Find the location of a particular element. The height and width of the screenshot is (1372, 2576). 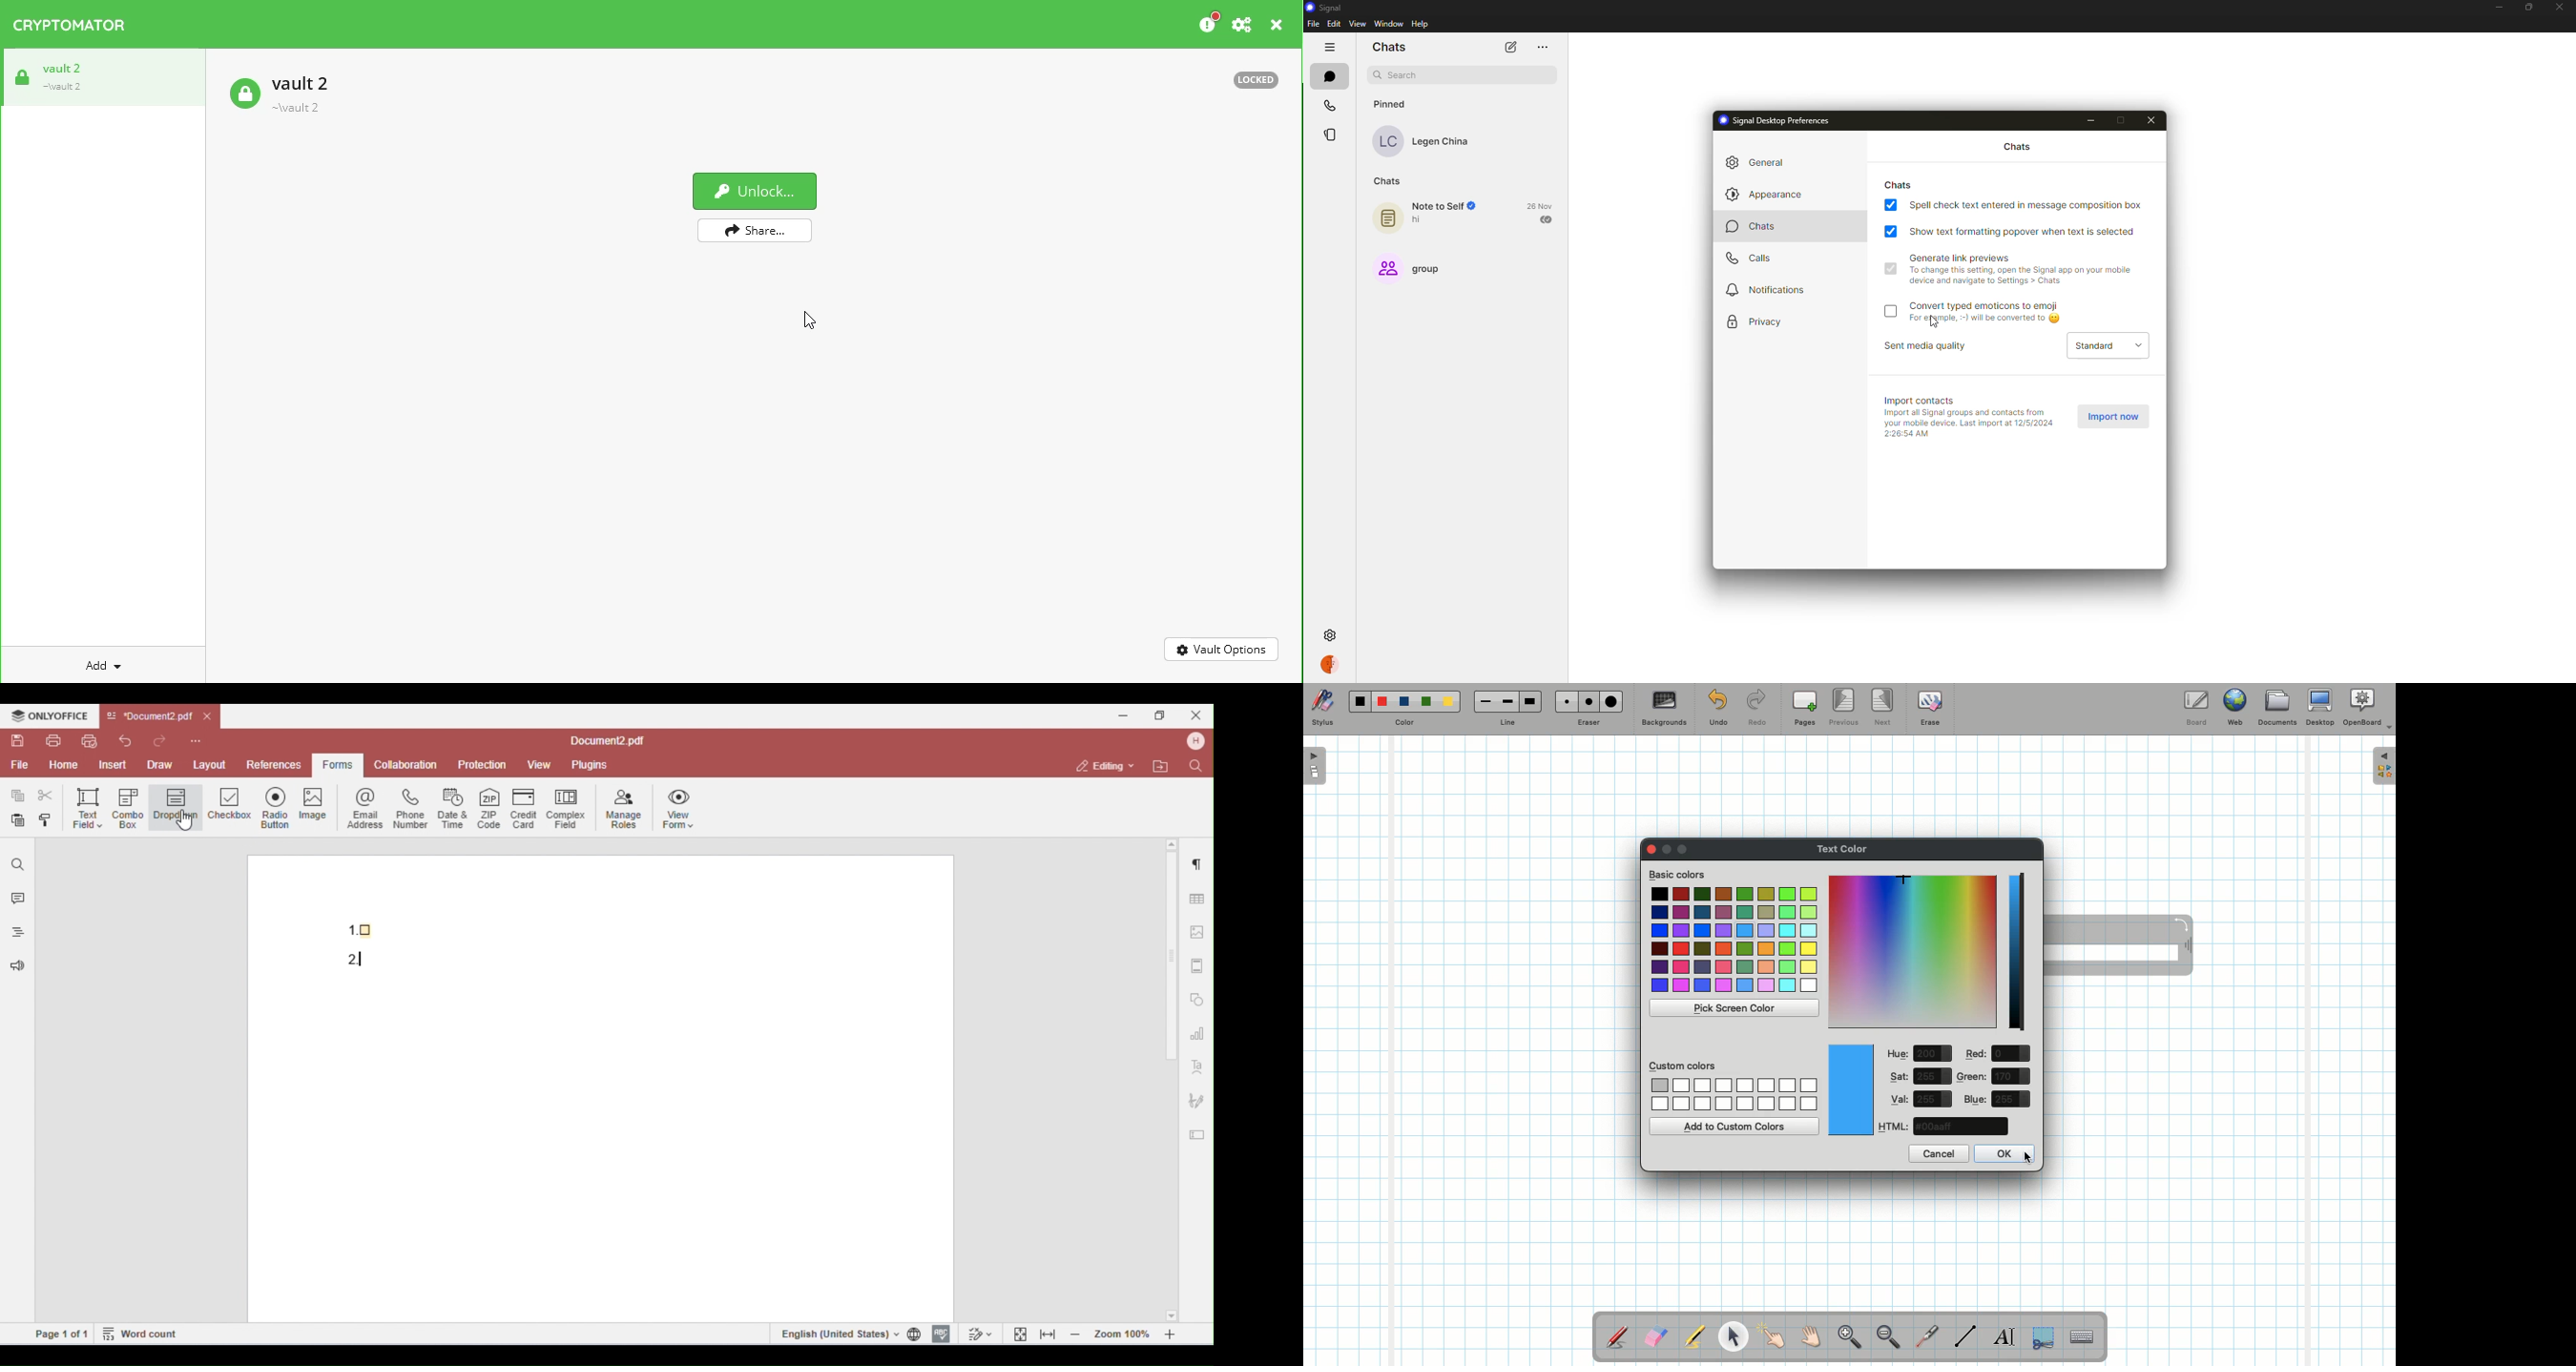

edit is located at coordinates (1334, 23).